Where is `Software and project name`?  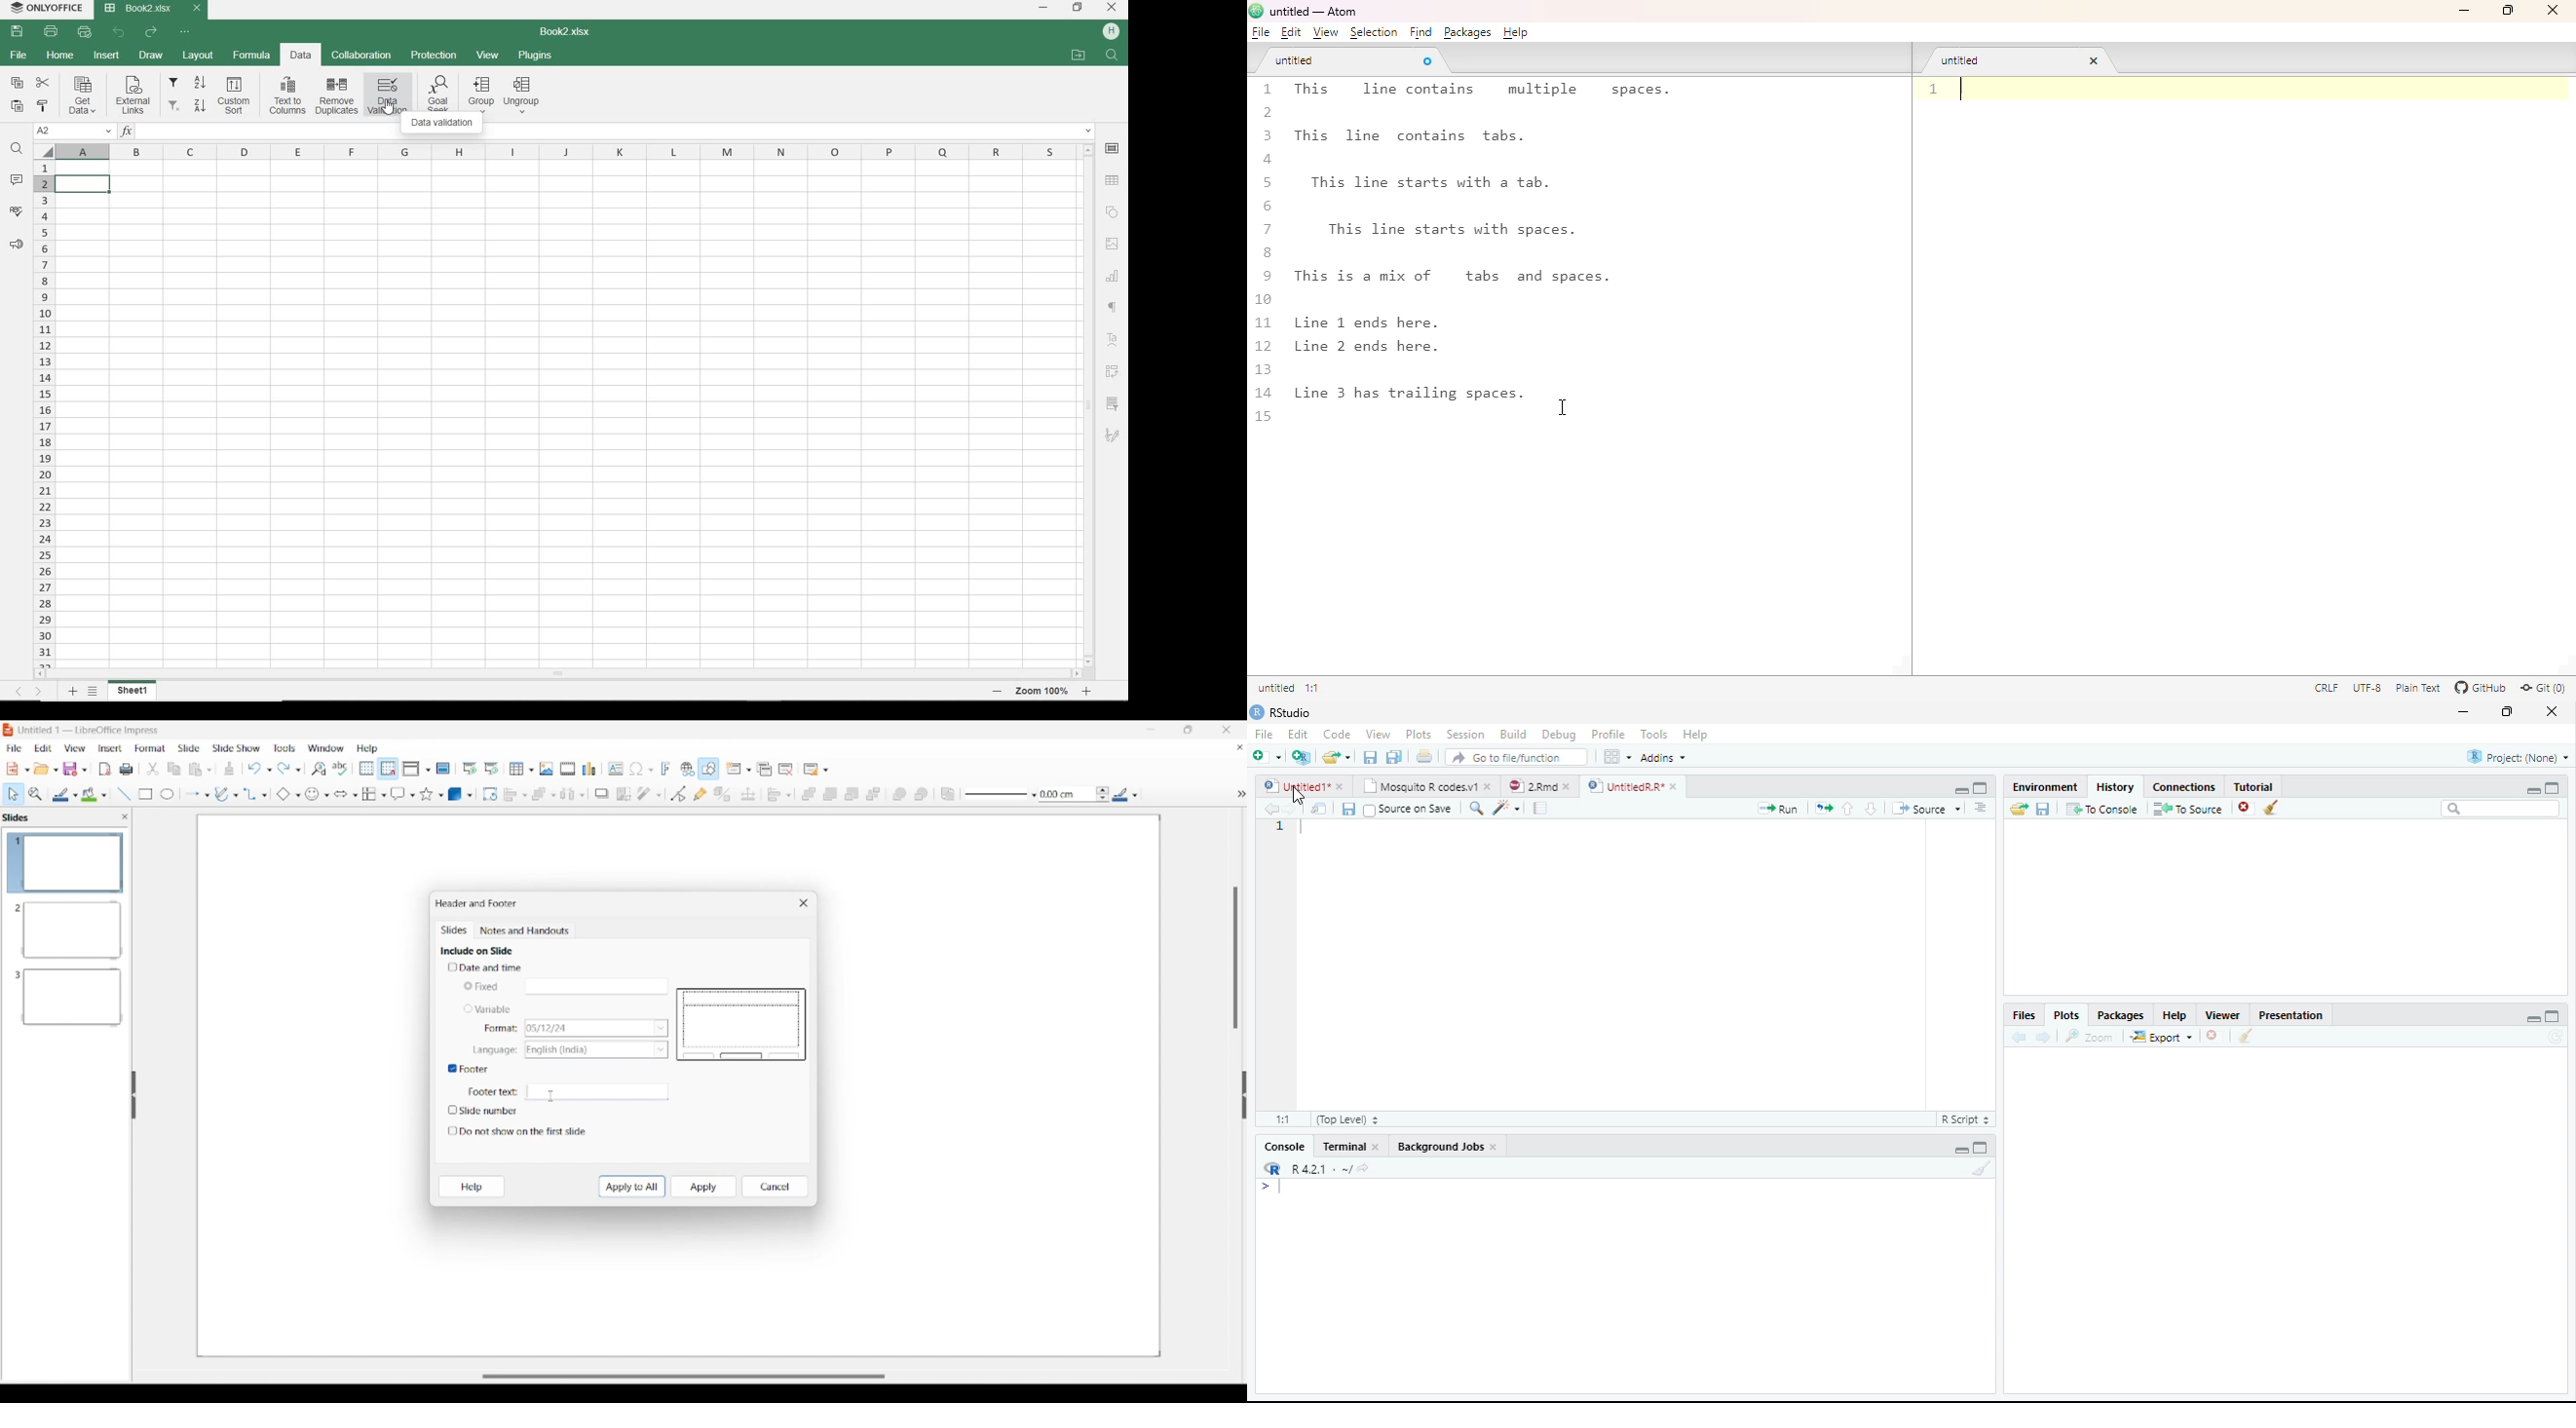
Software and project name is located at coordinates (90, 731).